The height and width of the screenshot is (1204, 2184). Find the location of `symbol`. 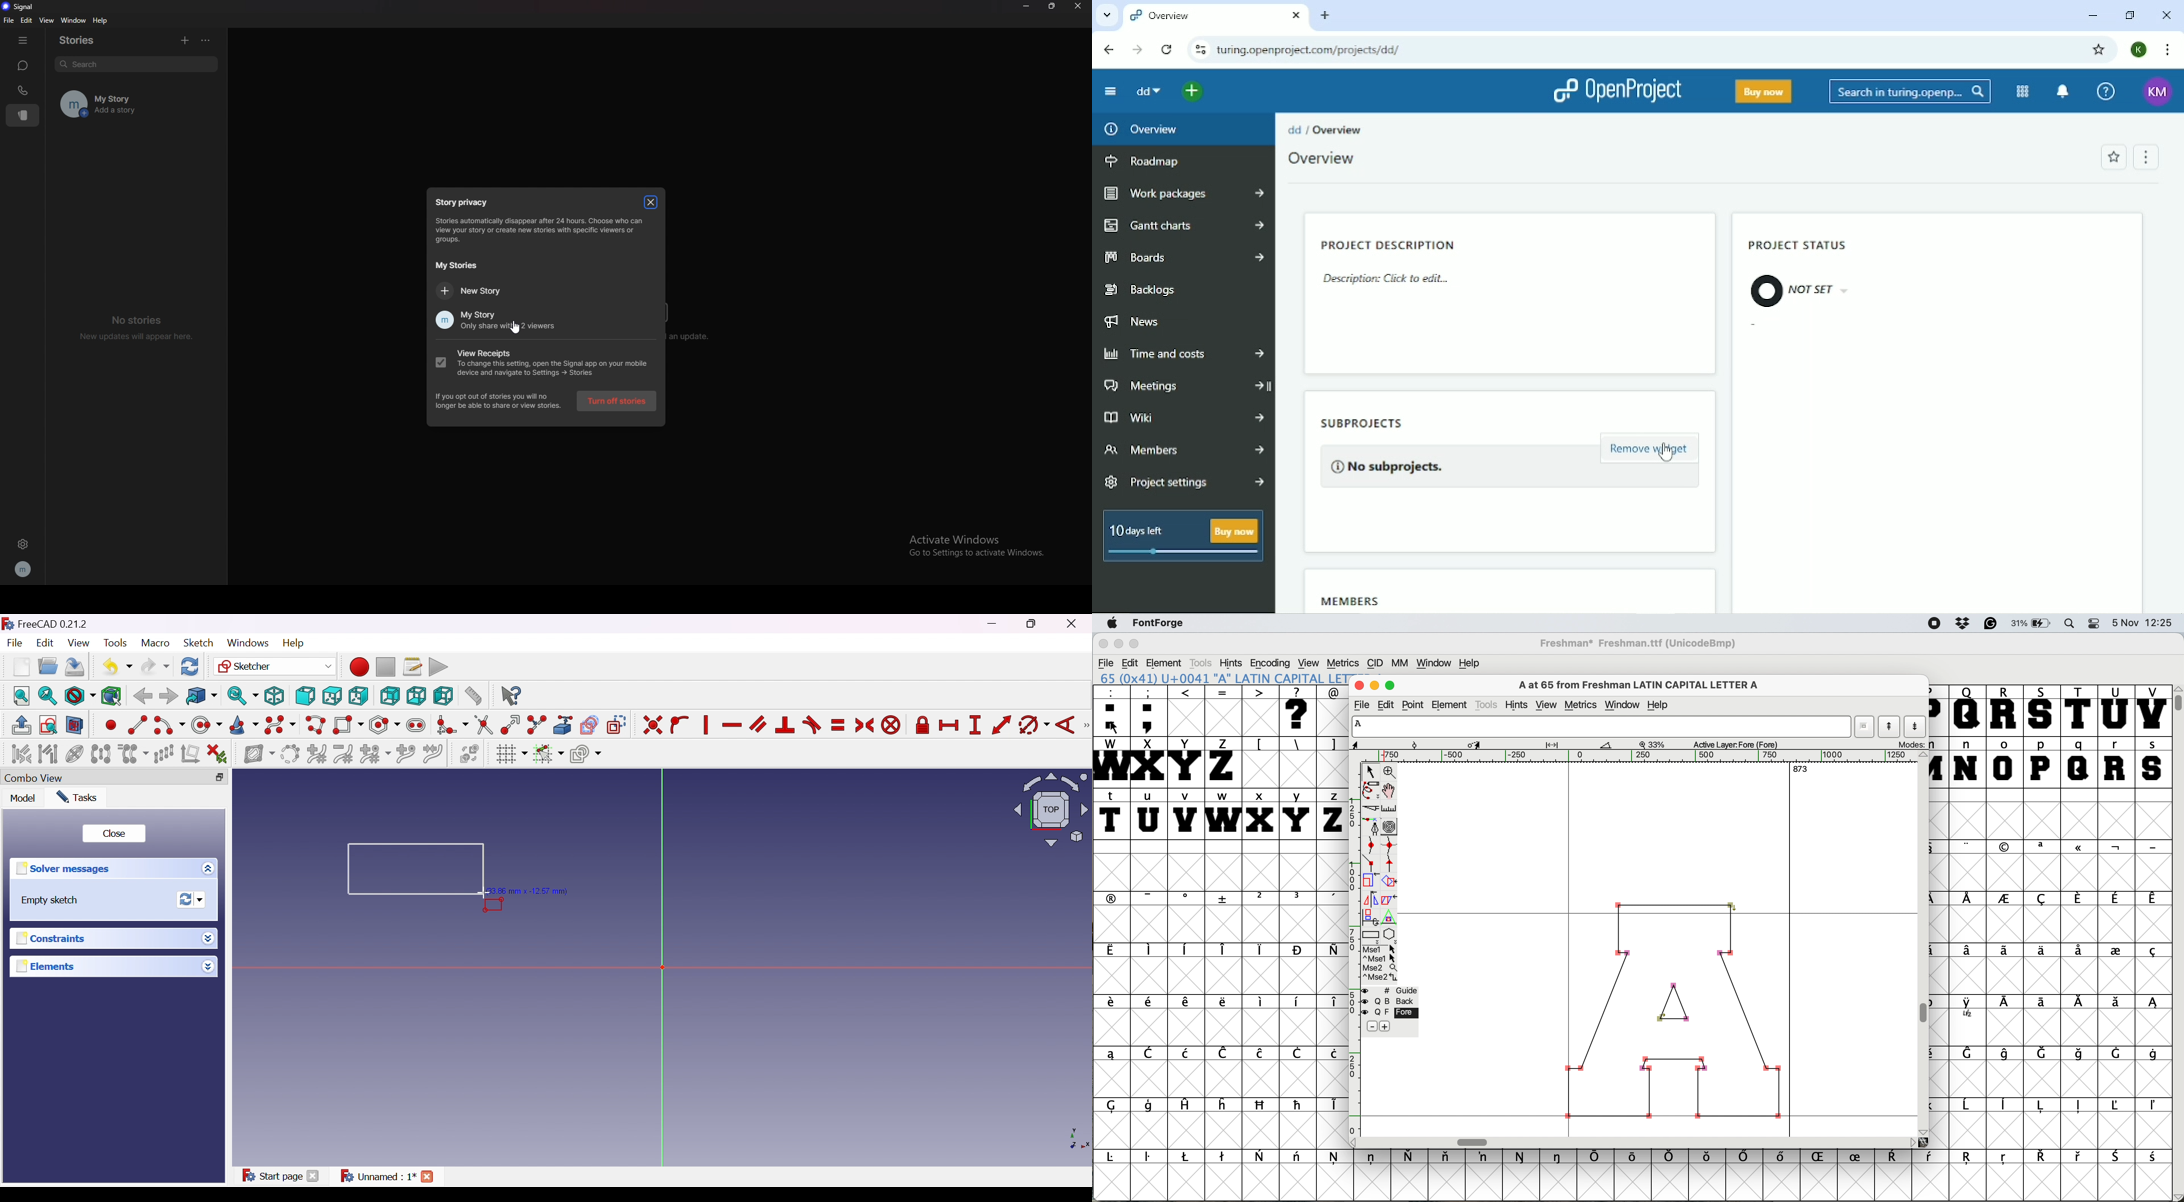

symbol is located at coordinates (1113, 898).